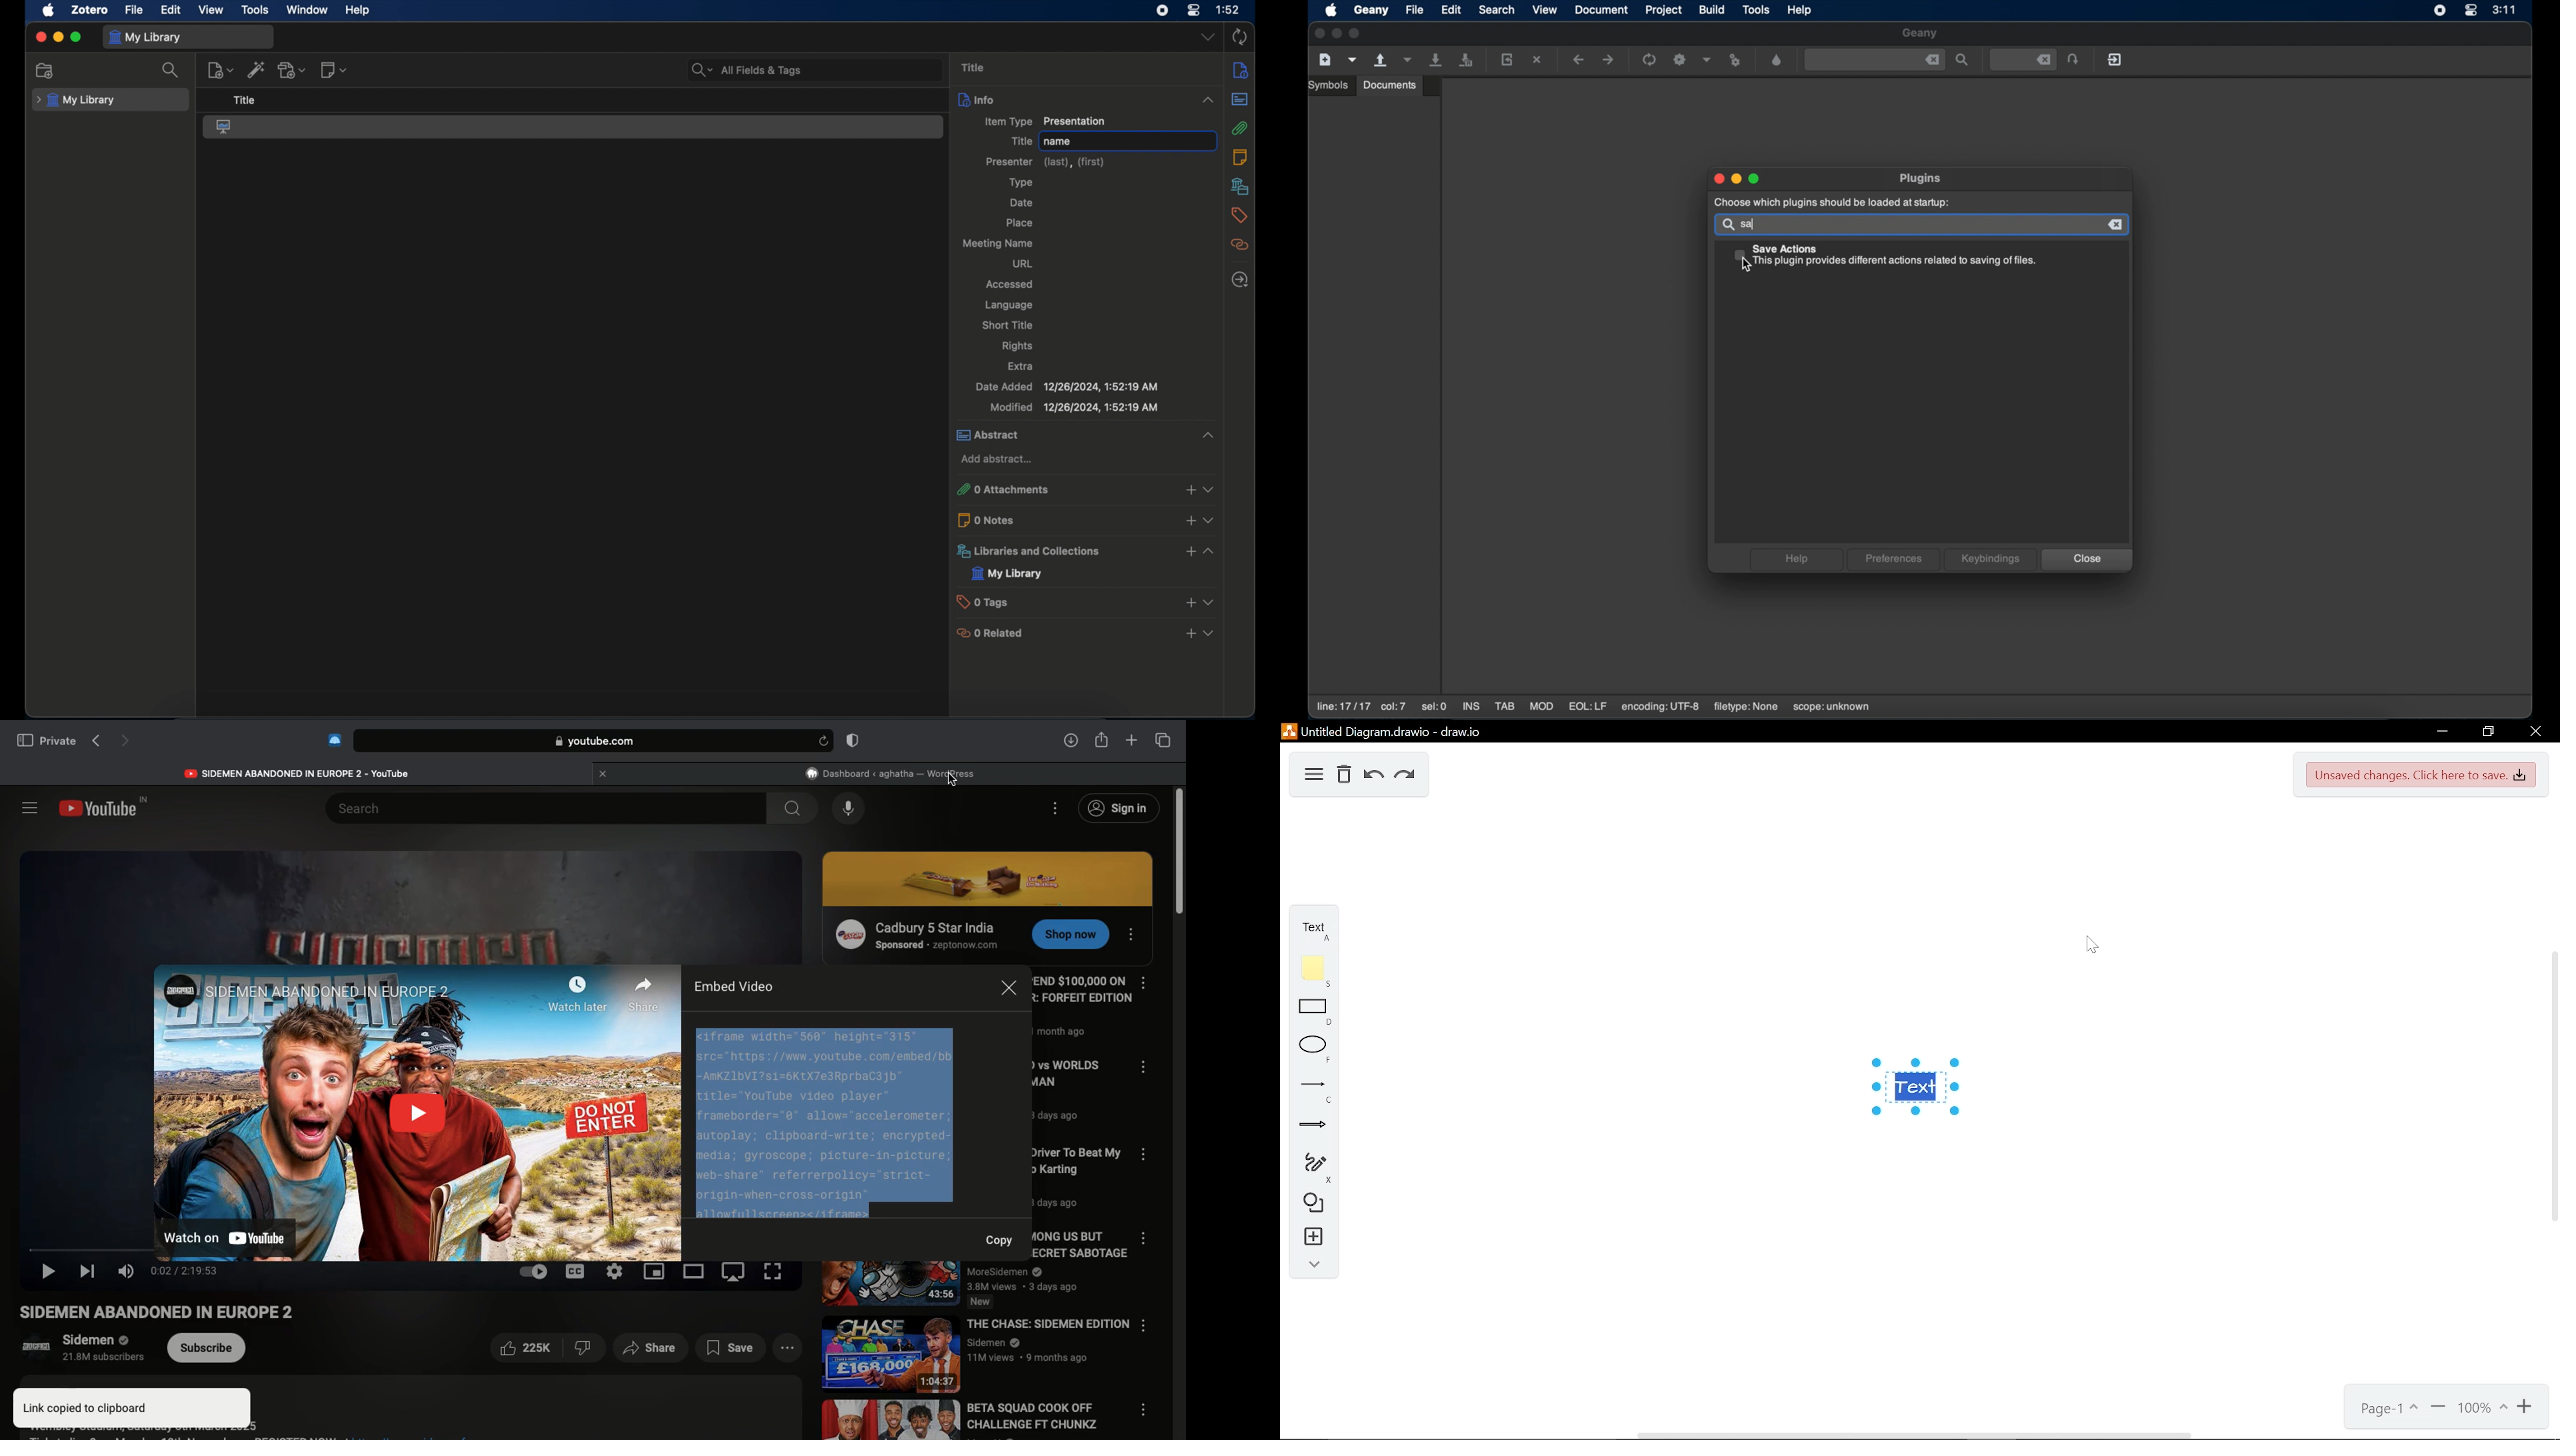 This screenshot has width=2576, height=1456. I want to click on New tab, so click(1132, 741).